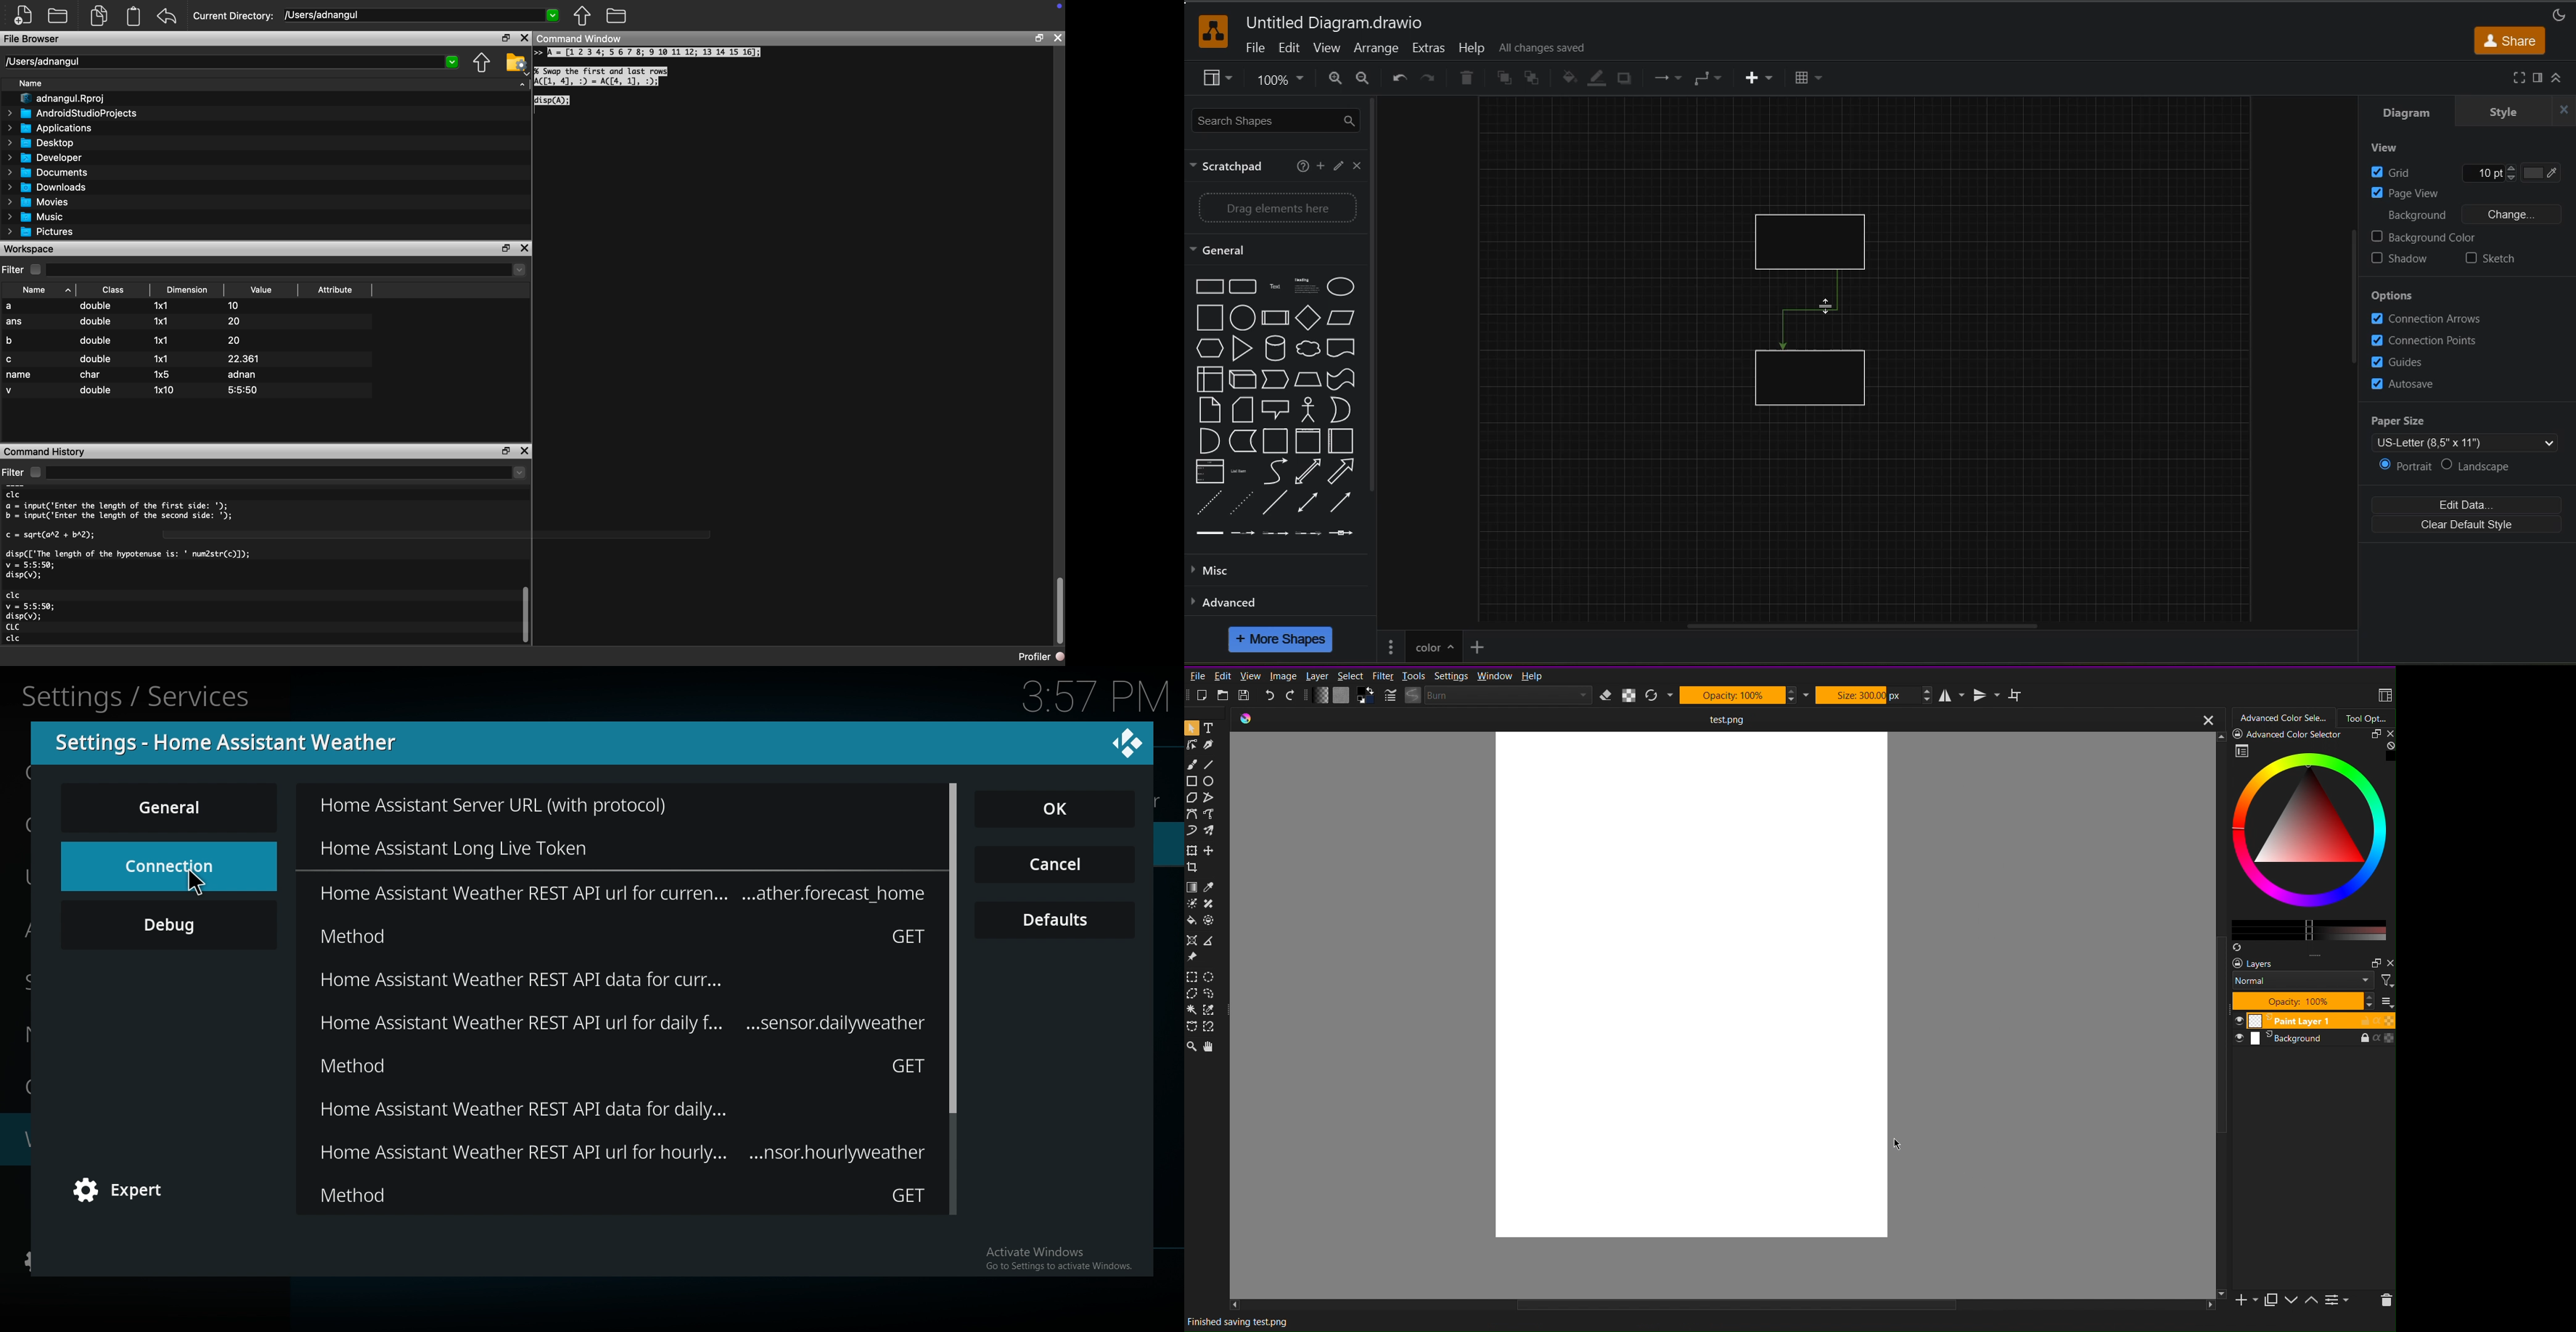  What do you see at coordinates (38, 203) in the screenshot?
I see `> [@ Movies` at bounding box center [38, 203].